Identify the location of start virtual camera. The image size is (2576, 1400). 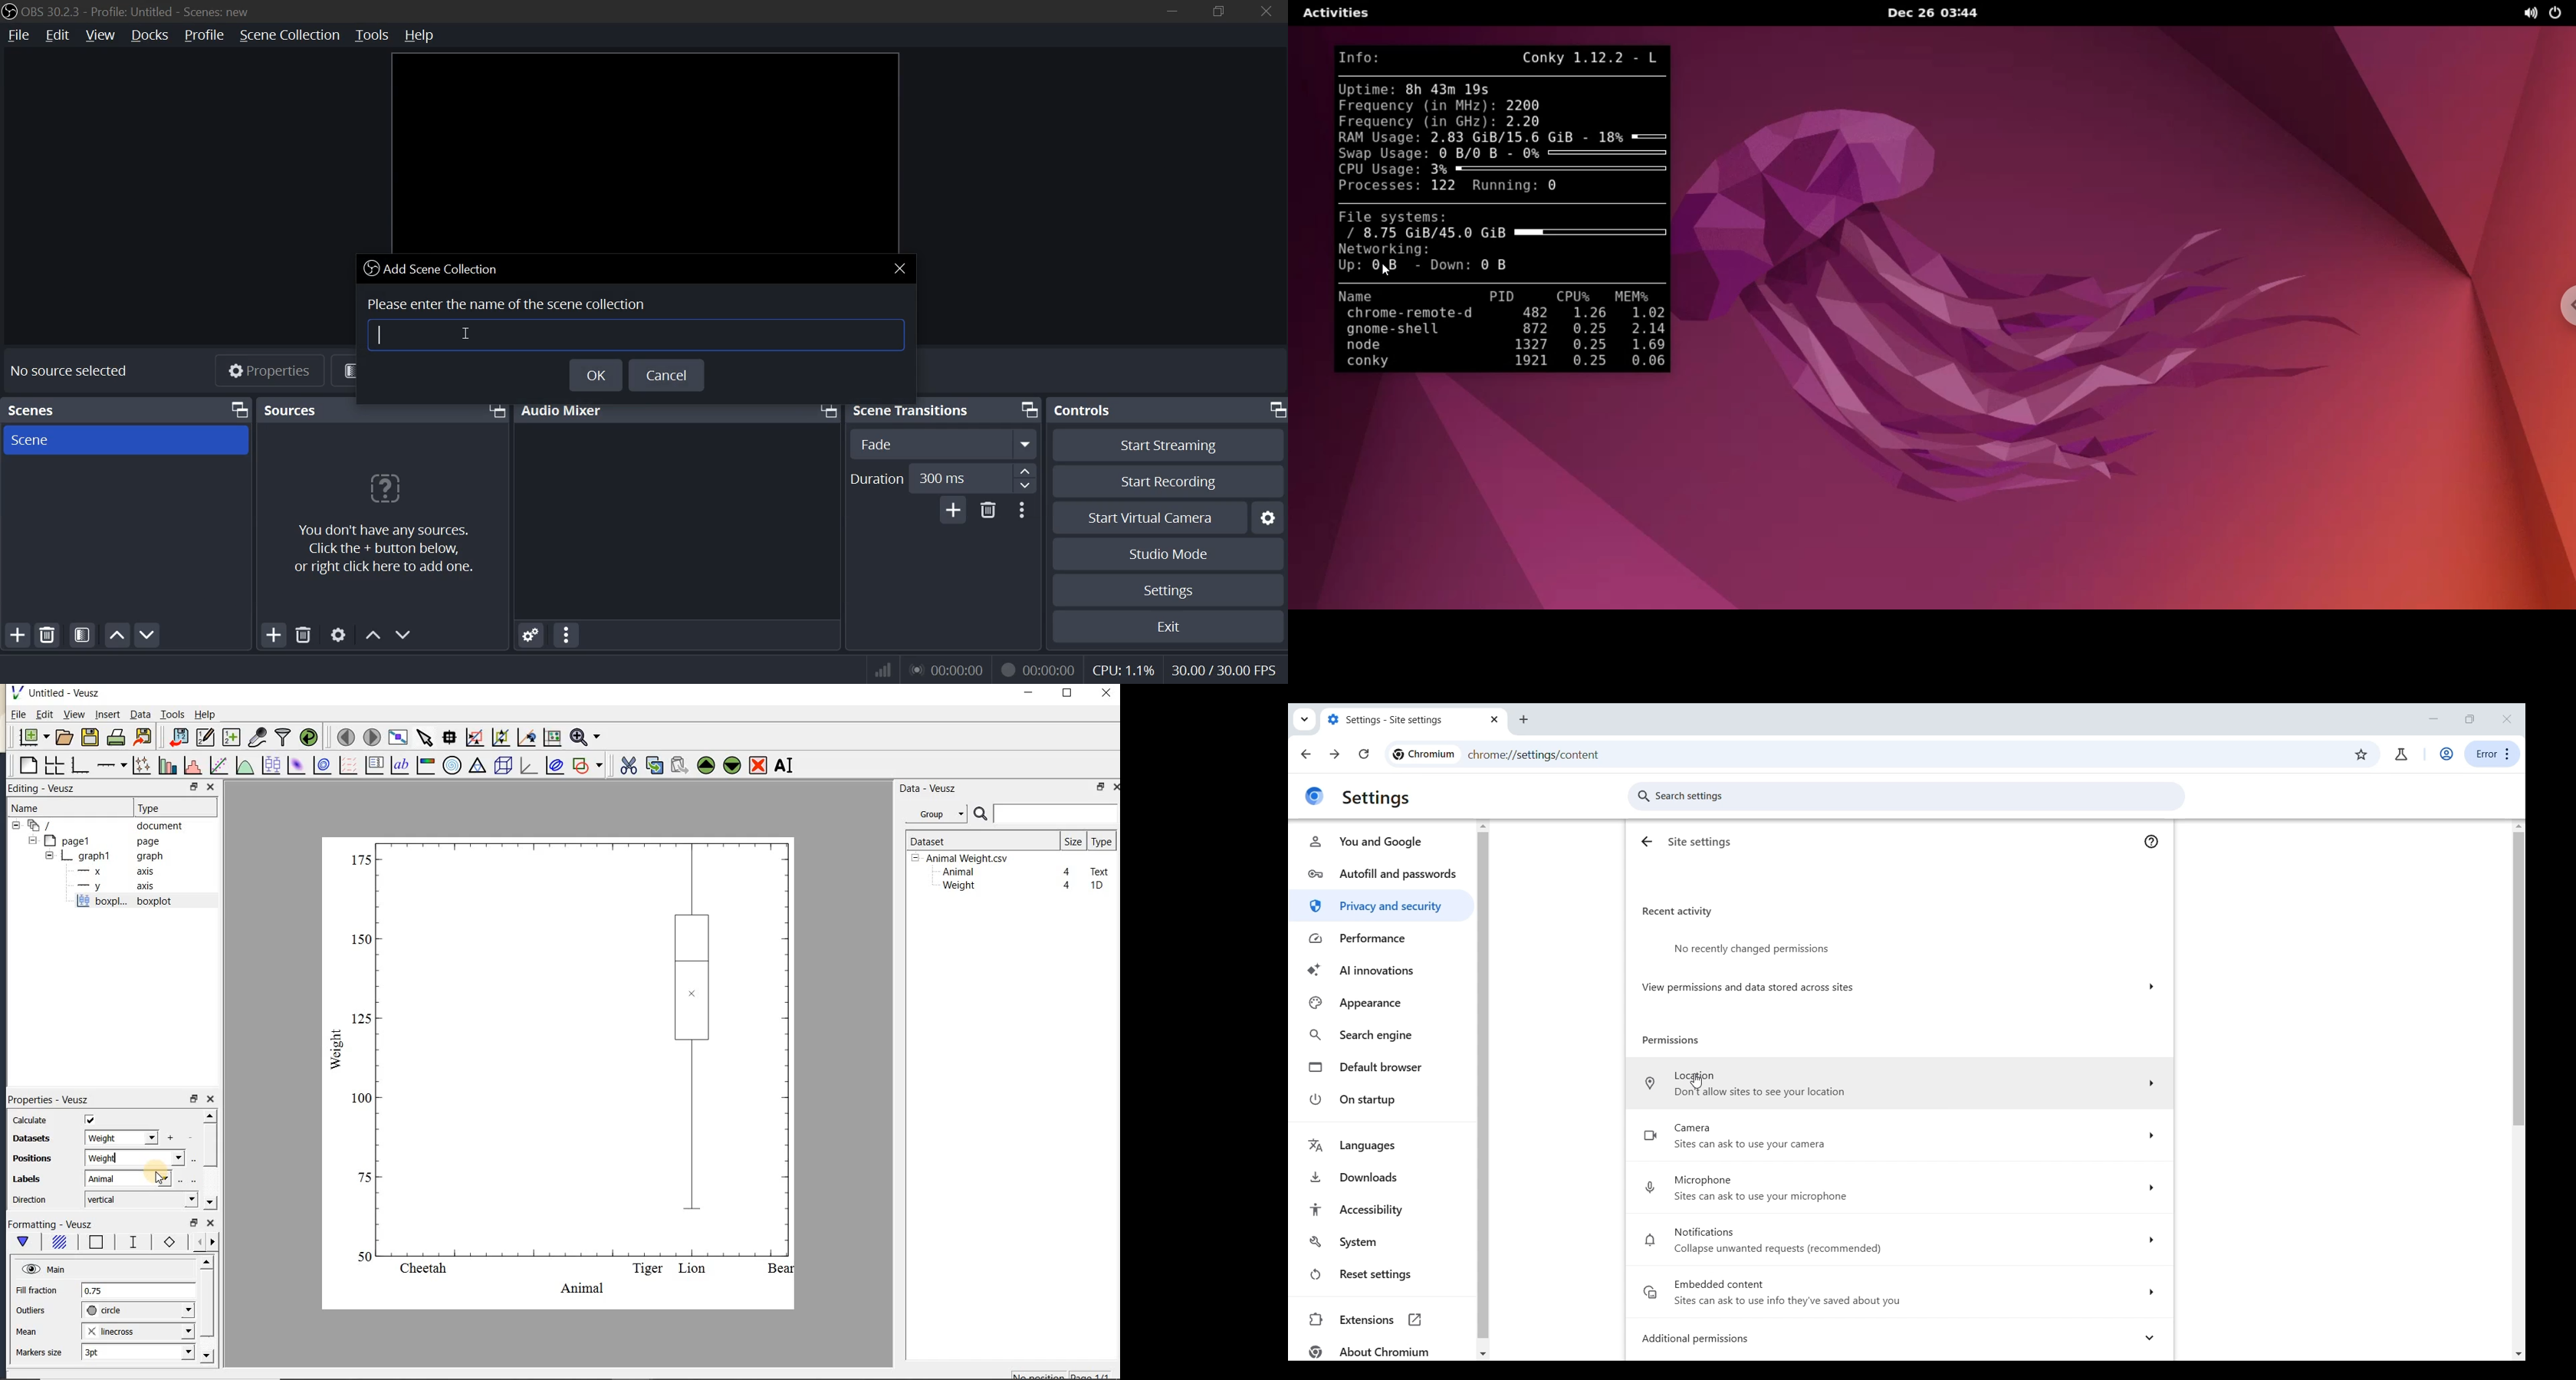
(1150, 518).